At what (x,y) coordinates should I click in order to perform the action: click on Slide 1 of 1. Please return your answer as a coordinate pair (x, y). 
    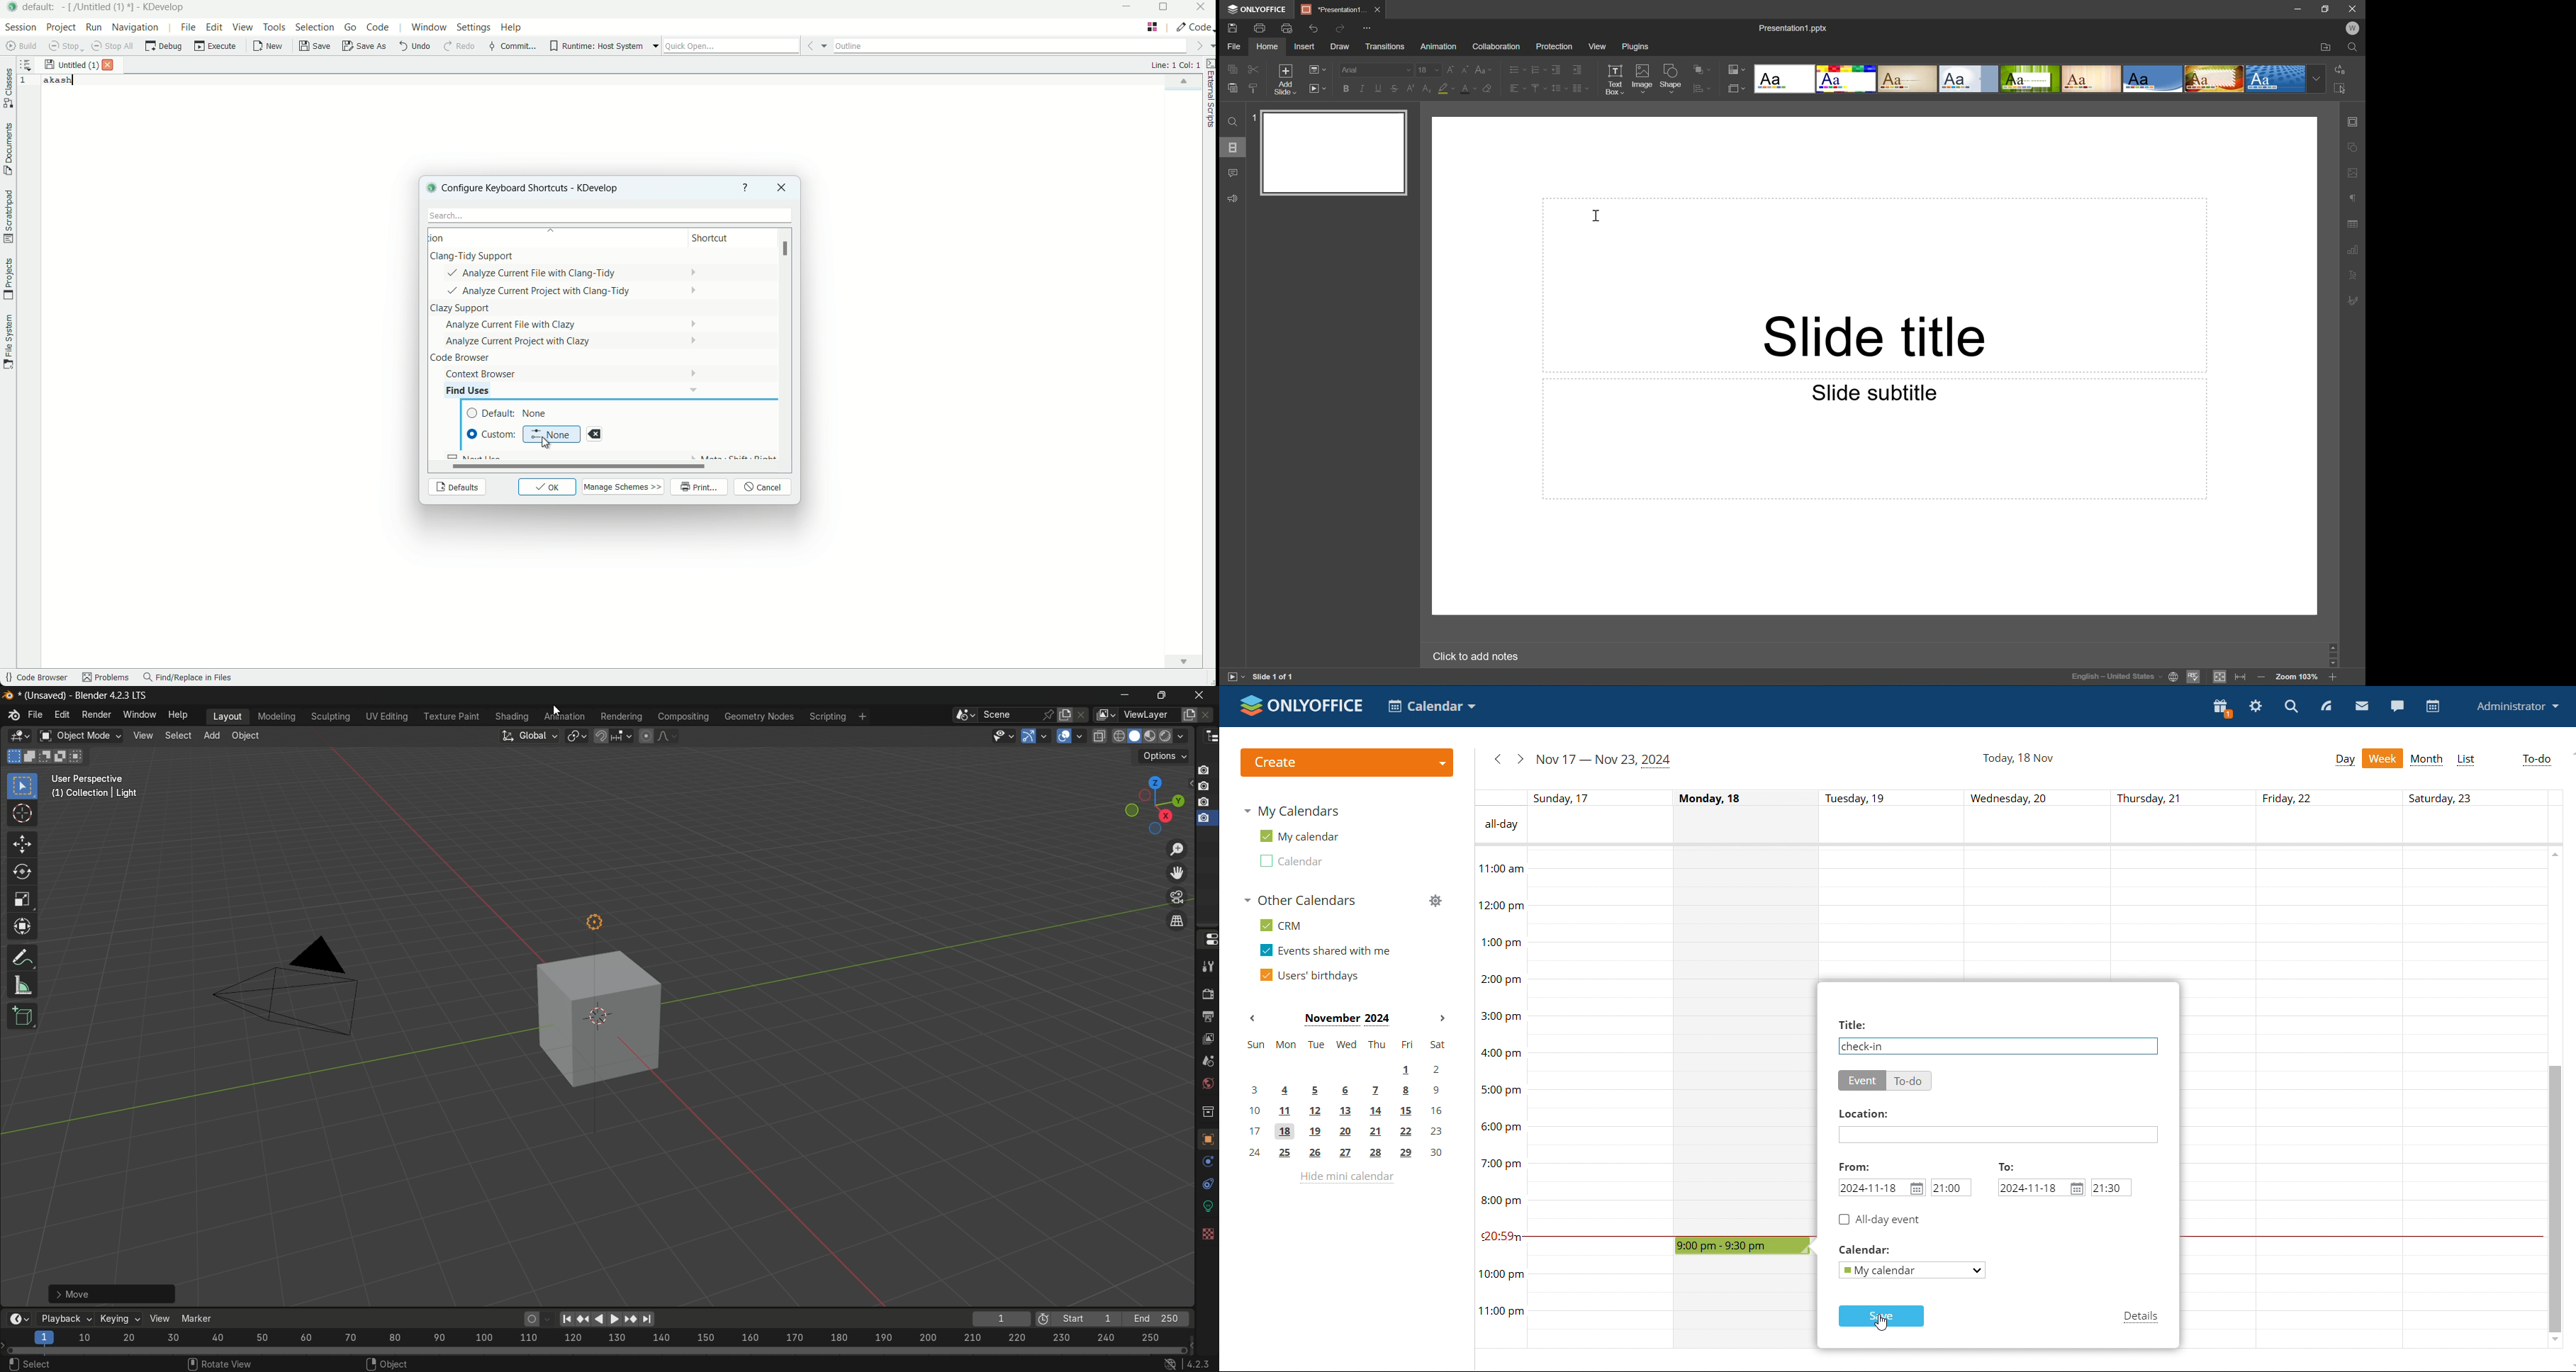
    Looking at the image, I should click on (1275, 676).